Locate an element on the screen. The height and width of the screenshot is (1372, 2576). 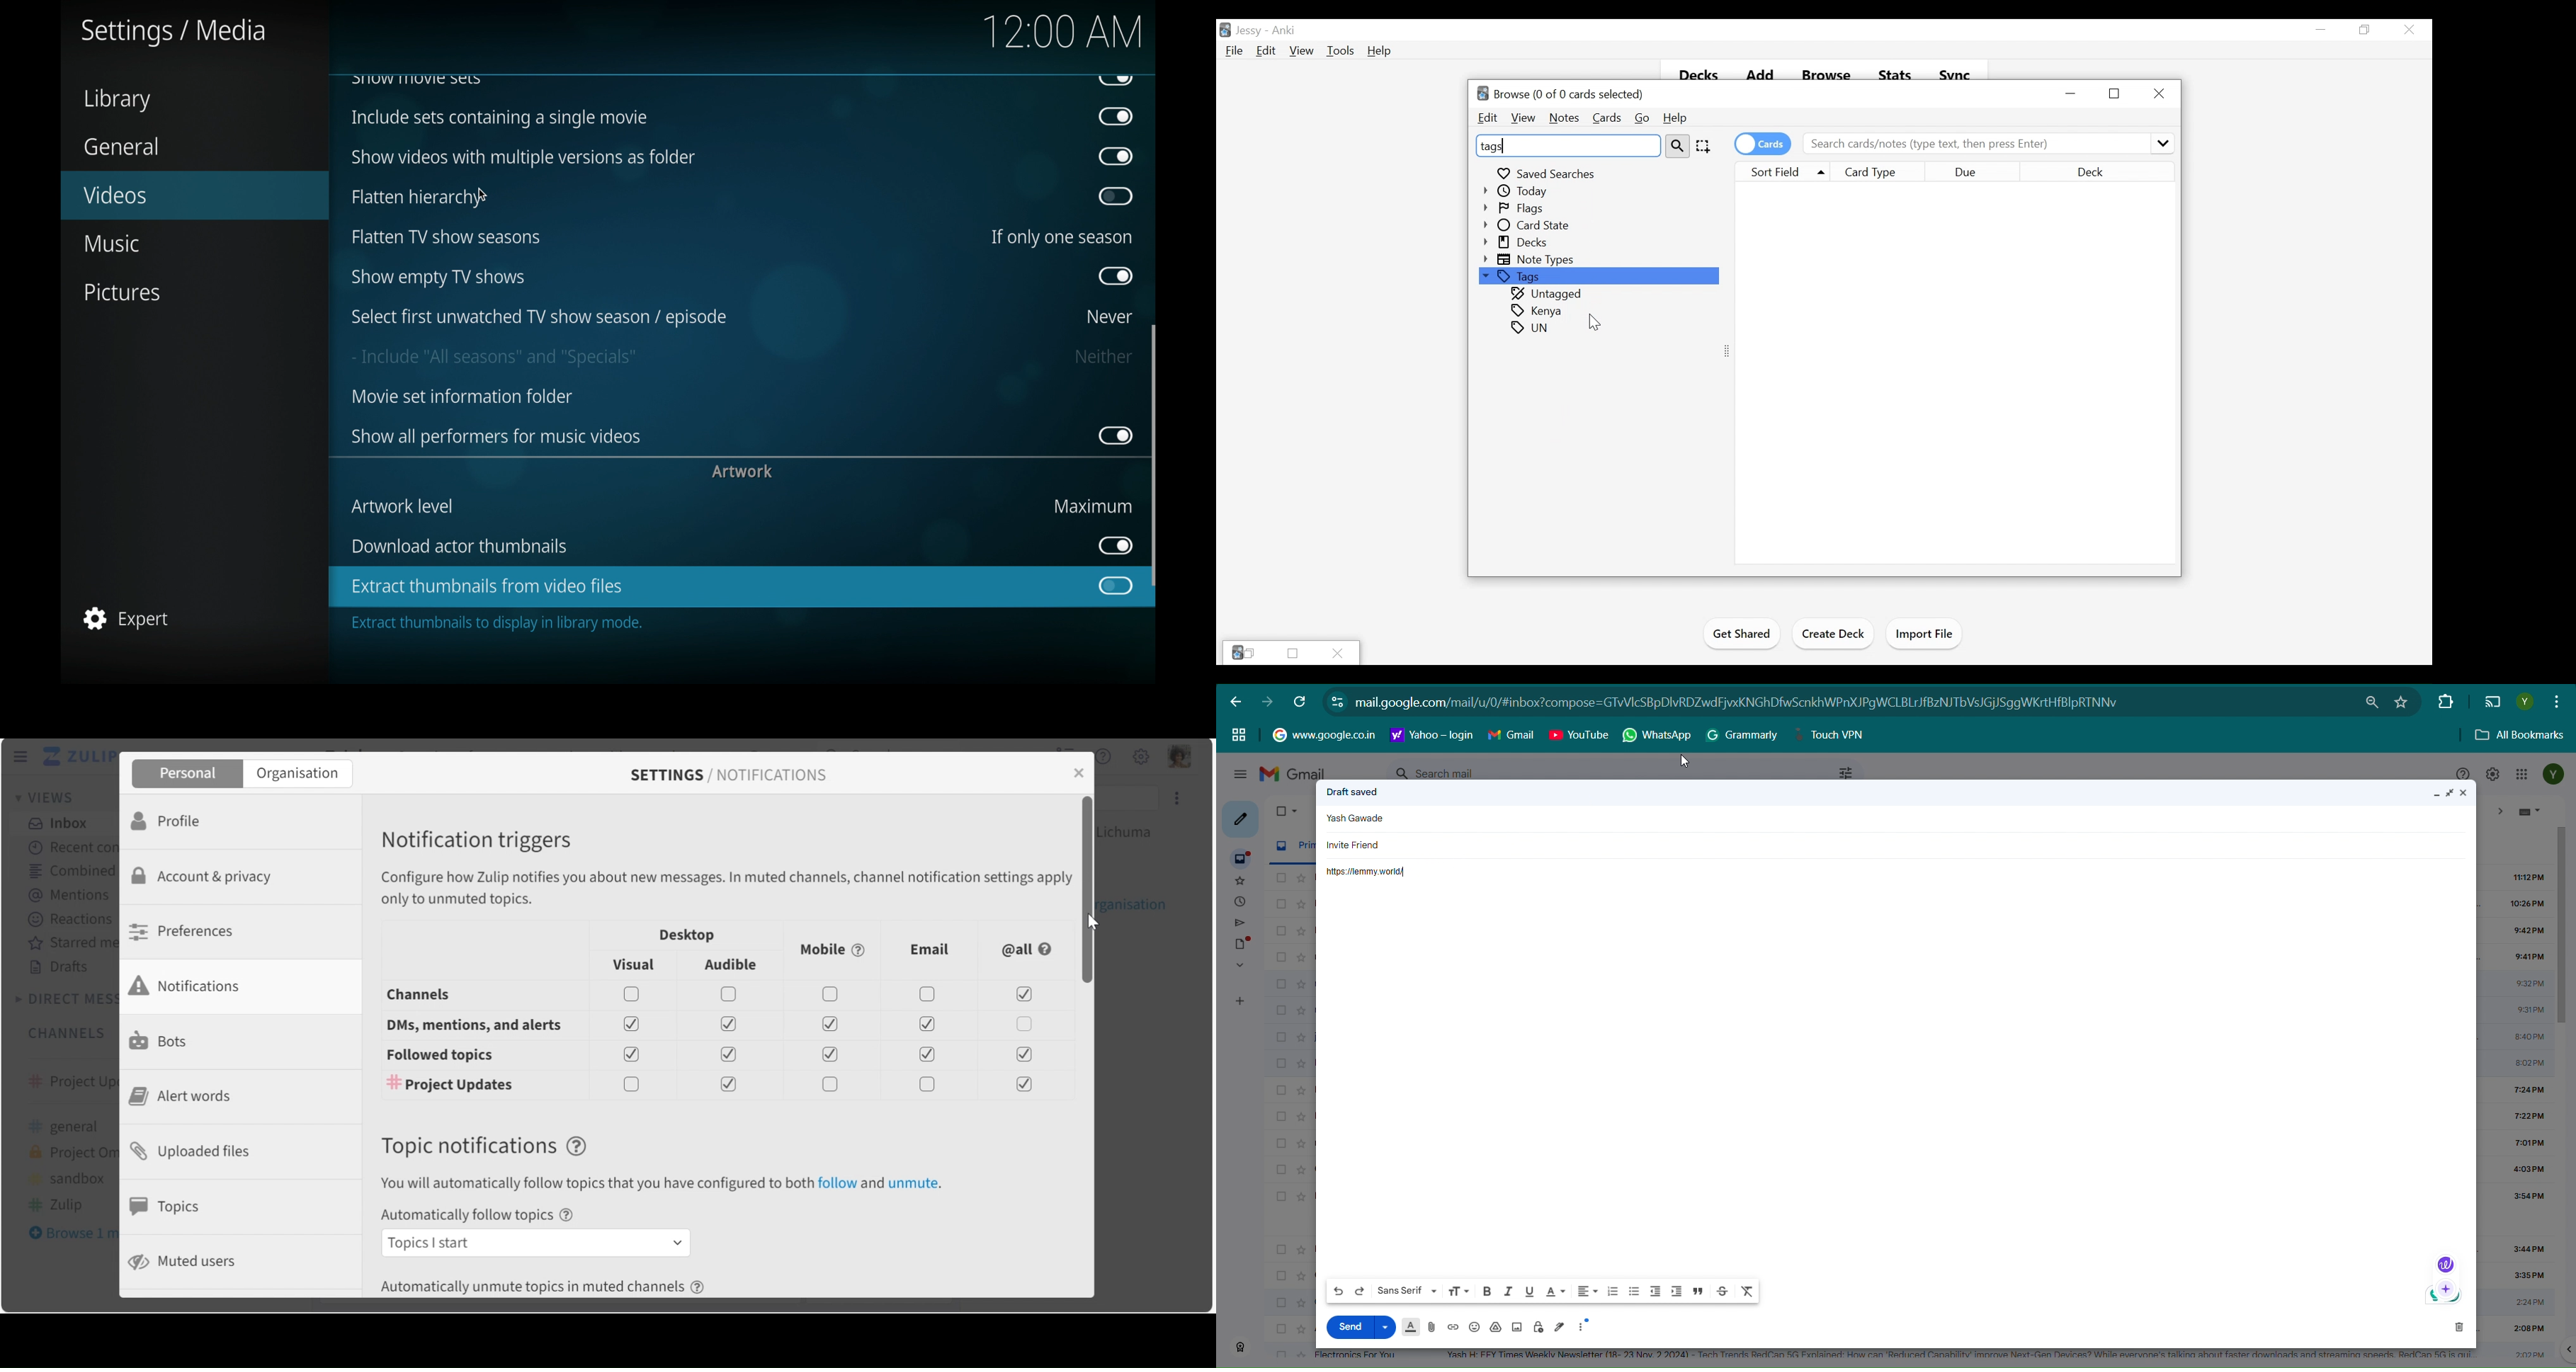
artwork is located at coordinates (742, 472).